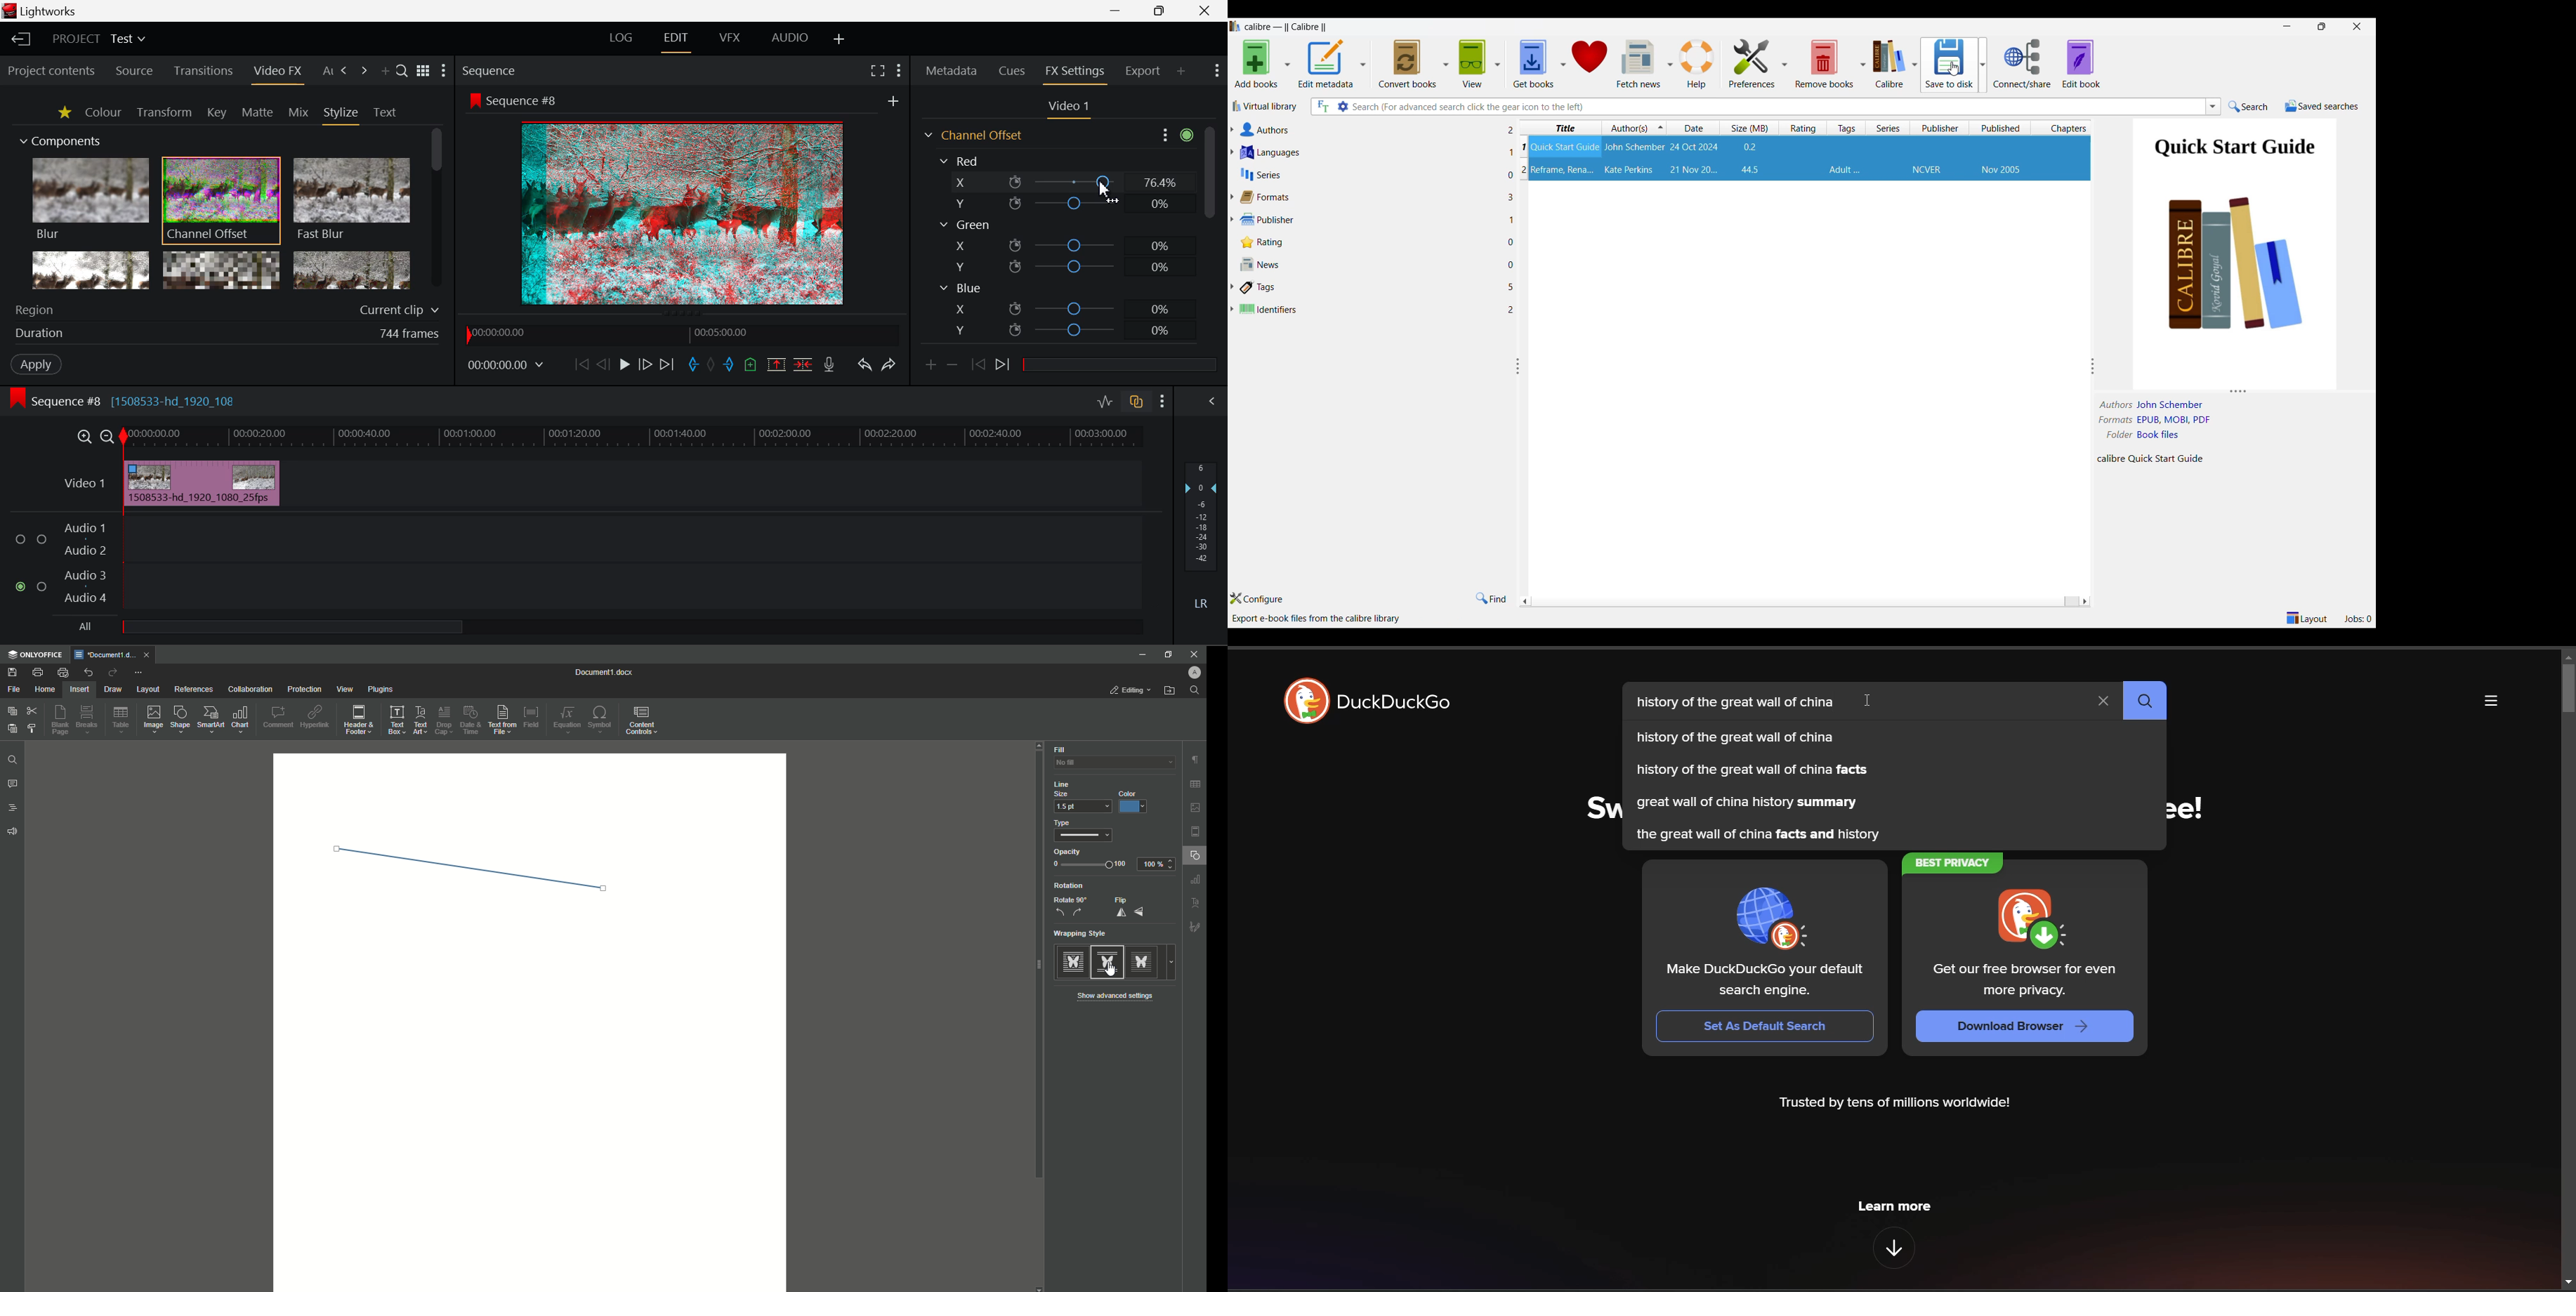  I want to click on Apply, so click(37, 365).